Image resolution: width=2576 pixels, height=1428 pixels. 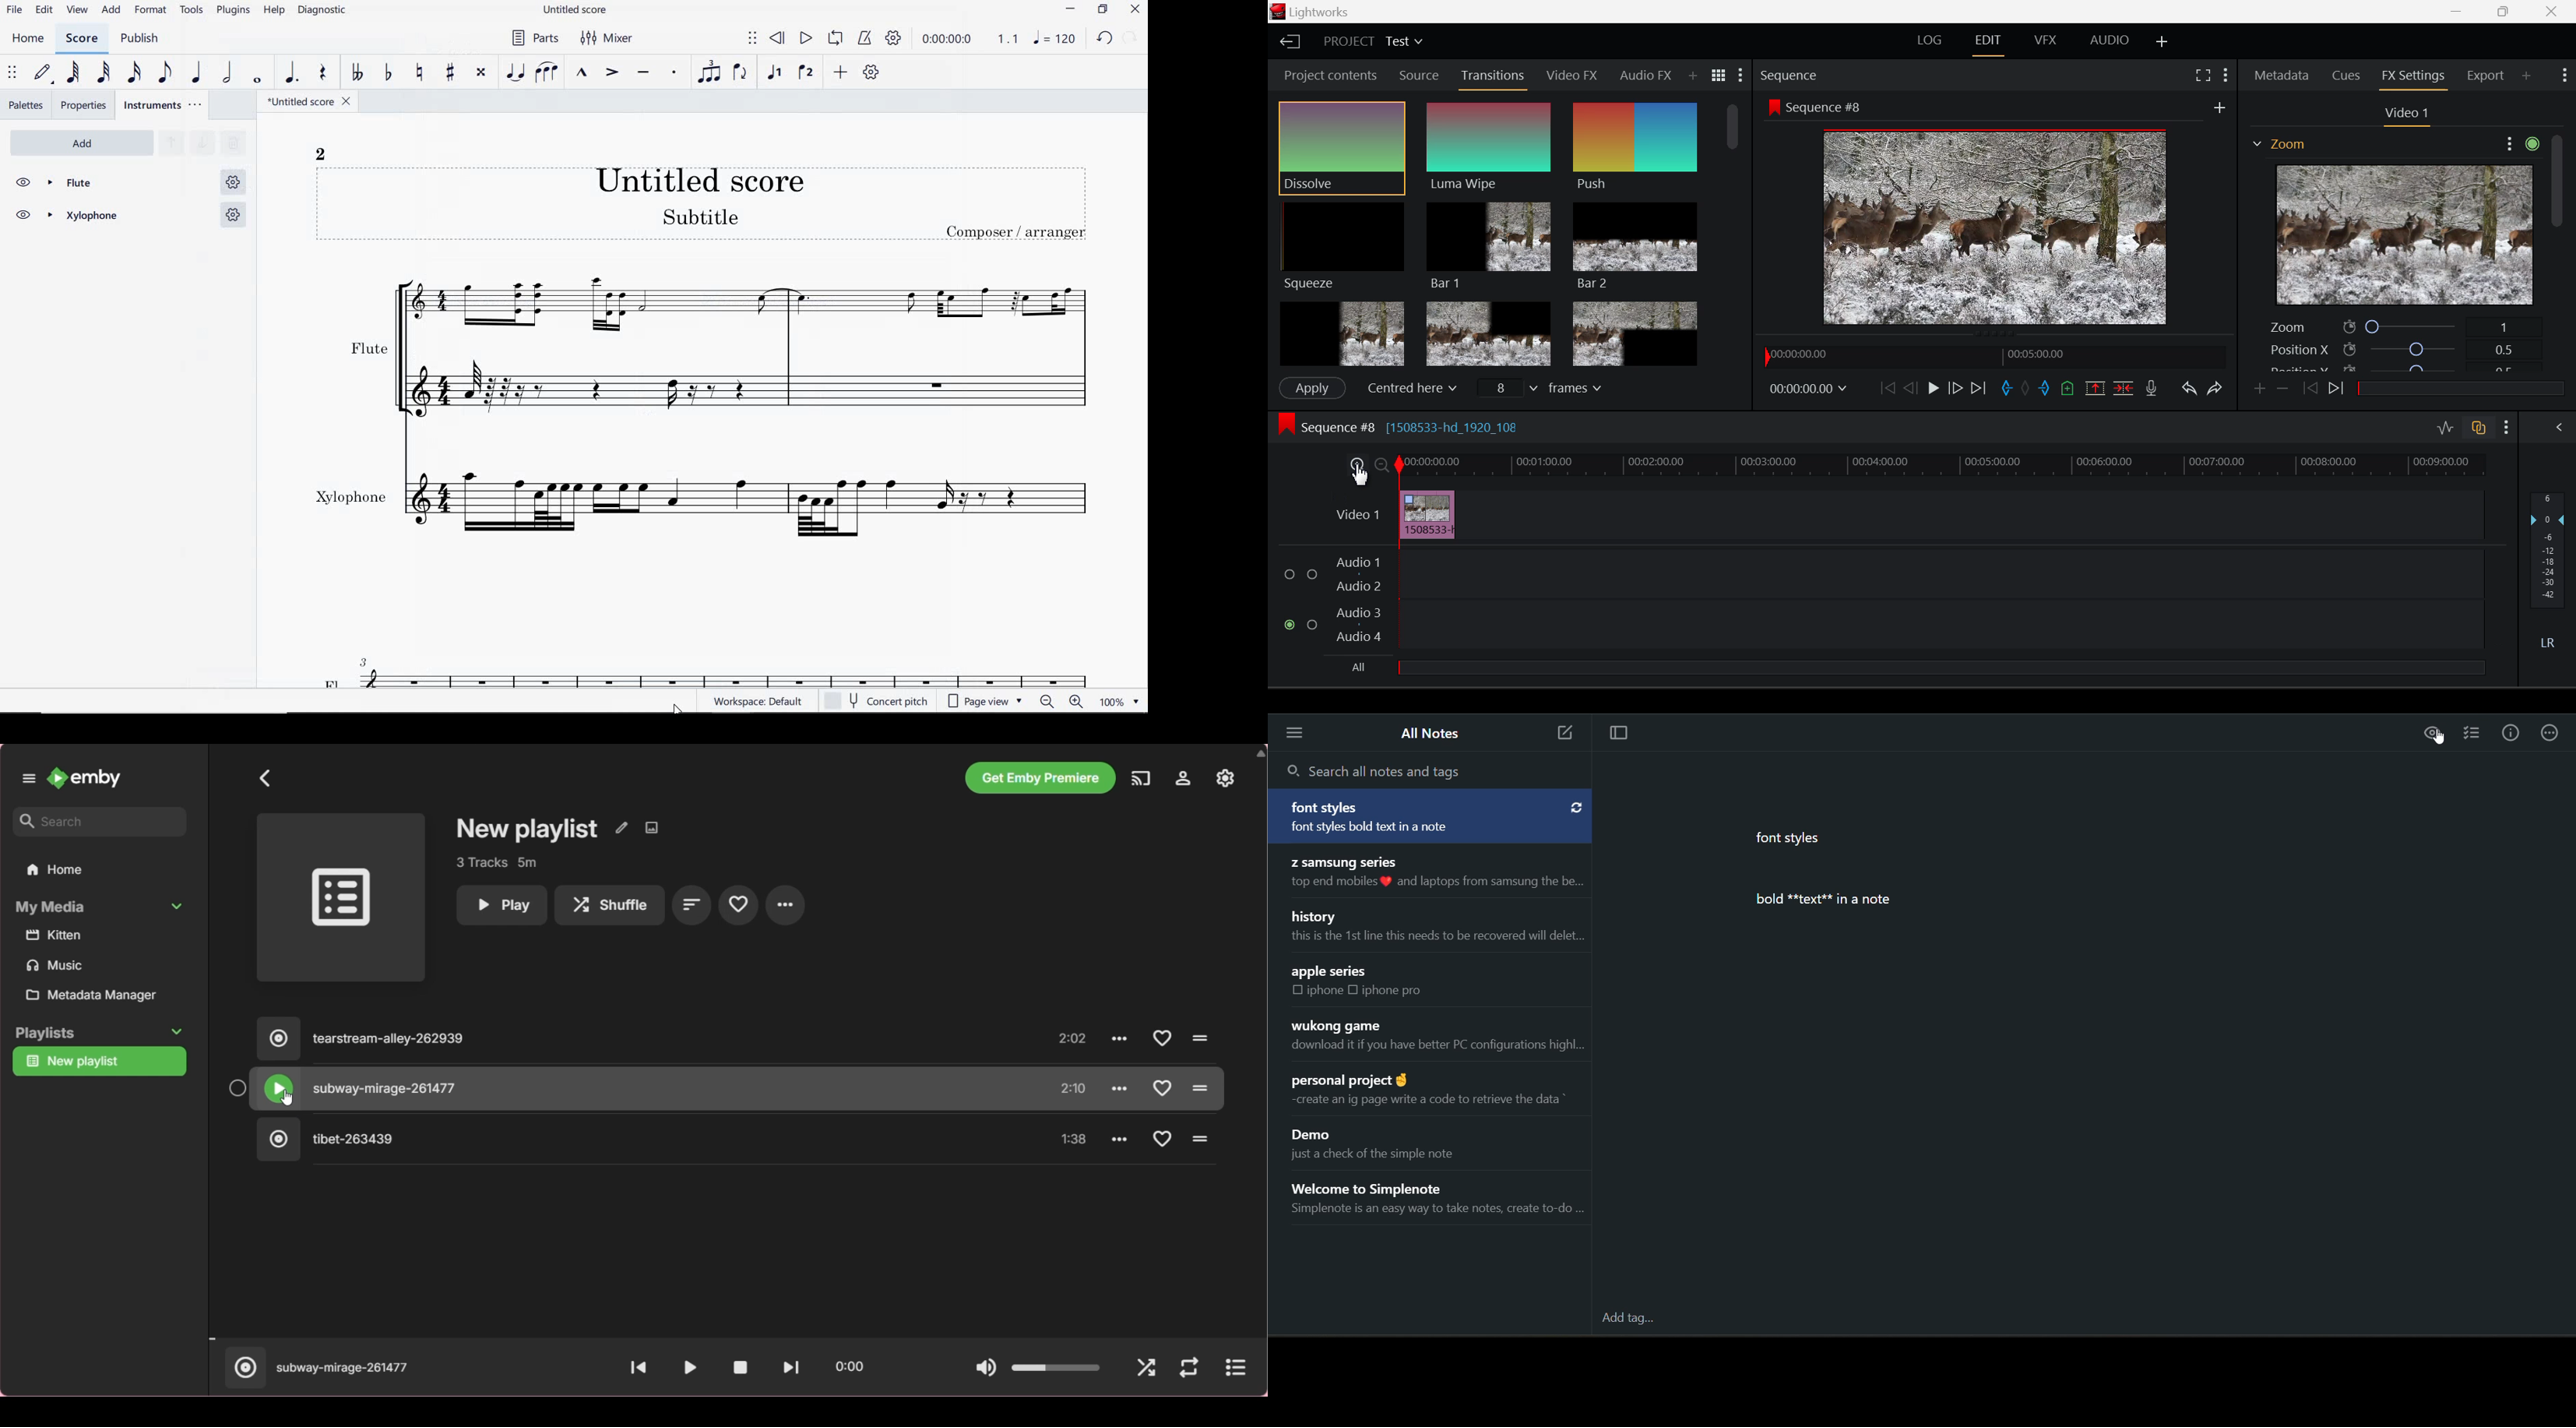 What do you see at coordinates (2284, 386) in the screenshot?
I see `Remove keyframe` at bounding box center [2284, 386].